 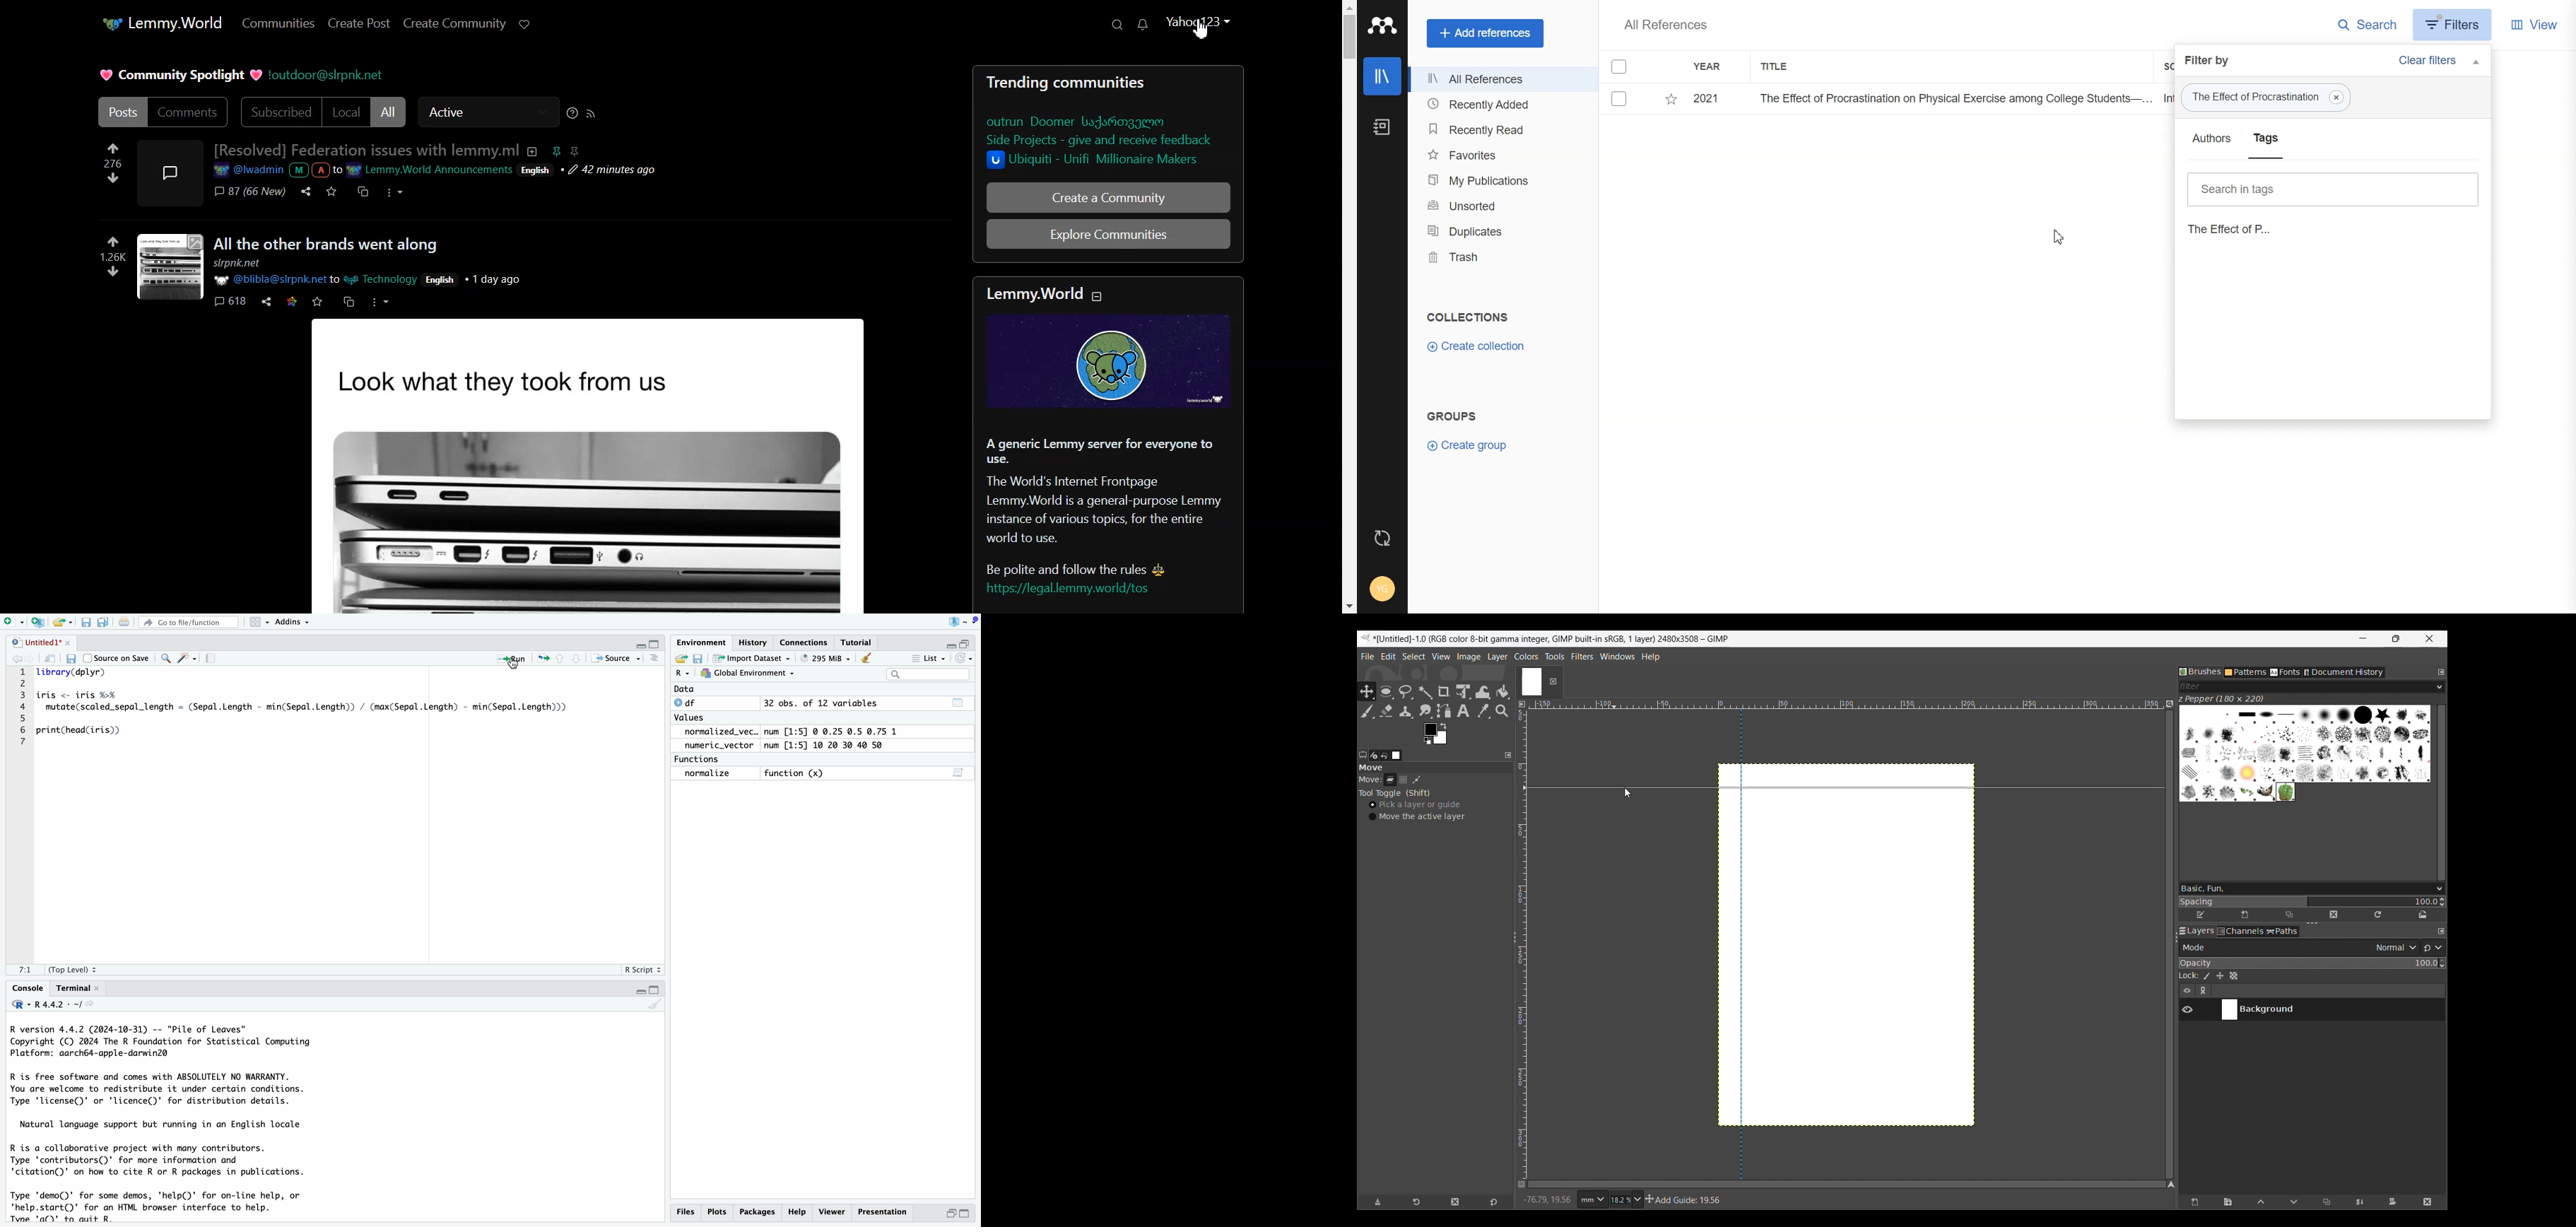 I want to click on Source, so click(x=615, y=658).